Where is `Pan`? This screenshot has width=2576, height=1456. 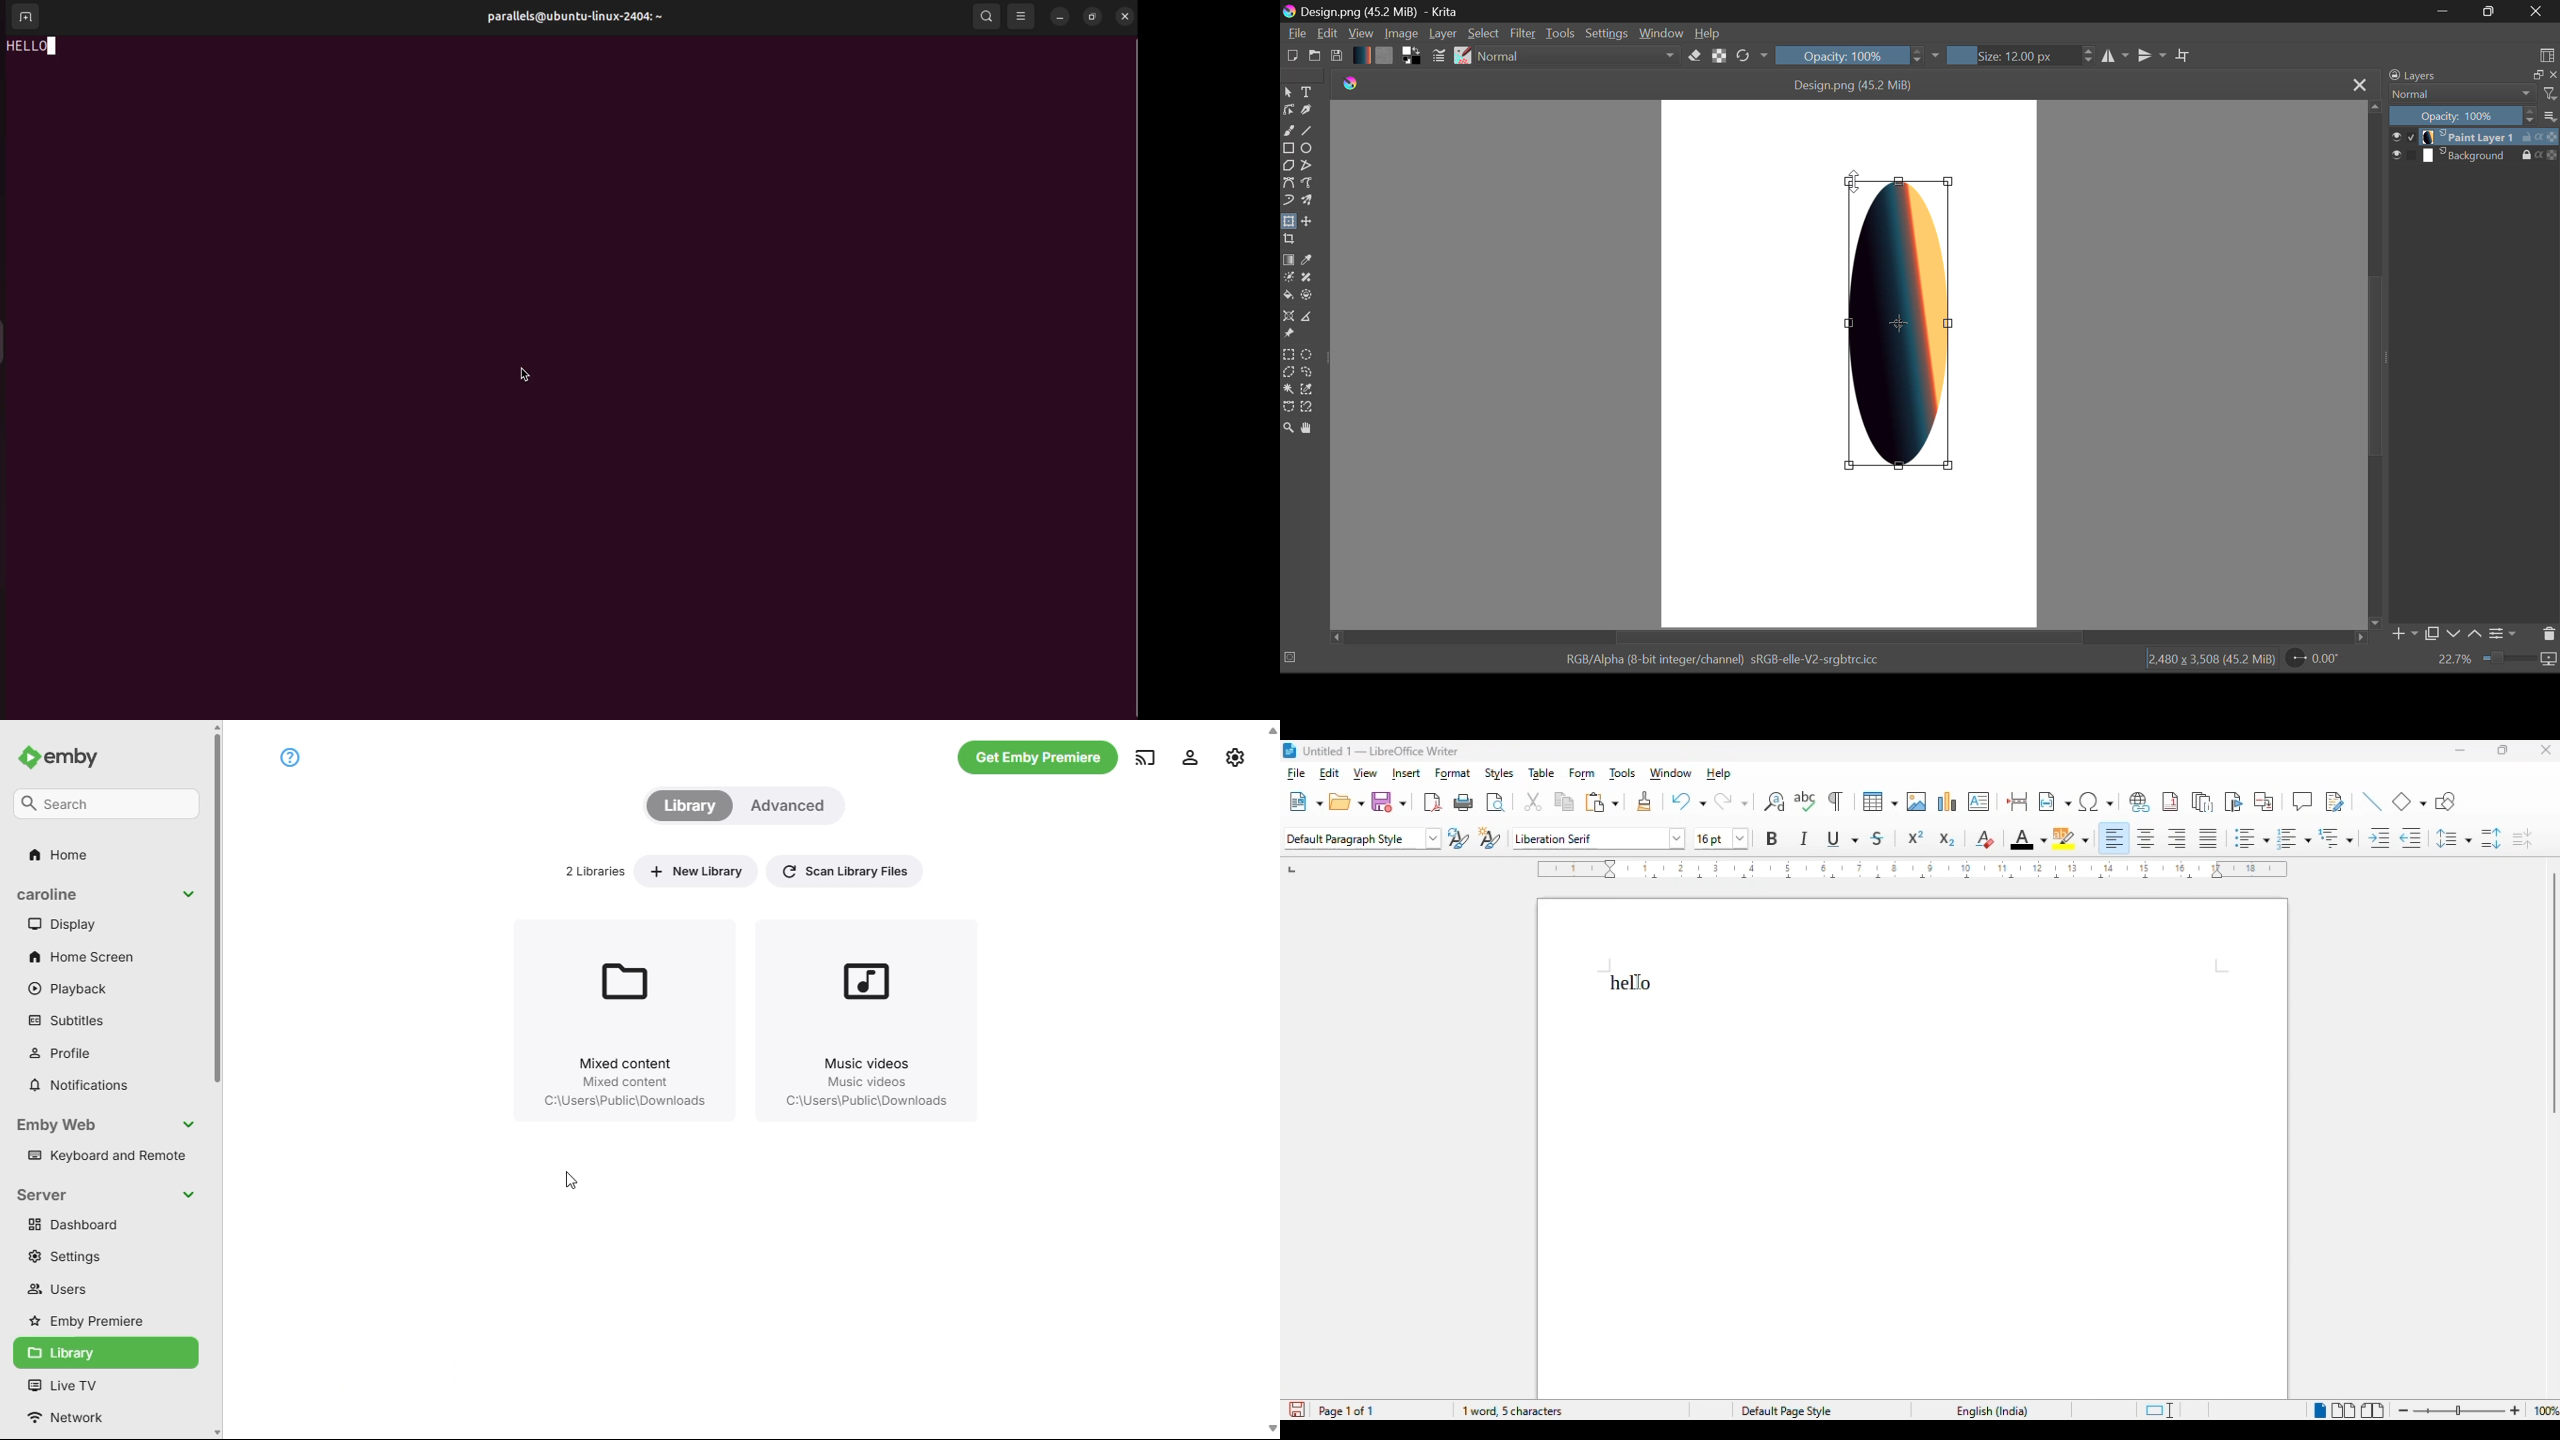
Pan is located at coordinates (1308, 430).